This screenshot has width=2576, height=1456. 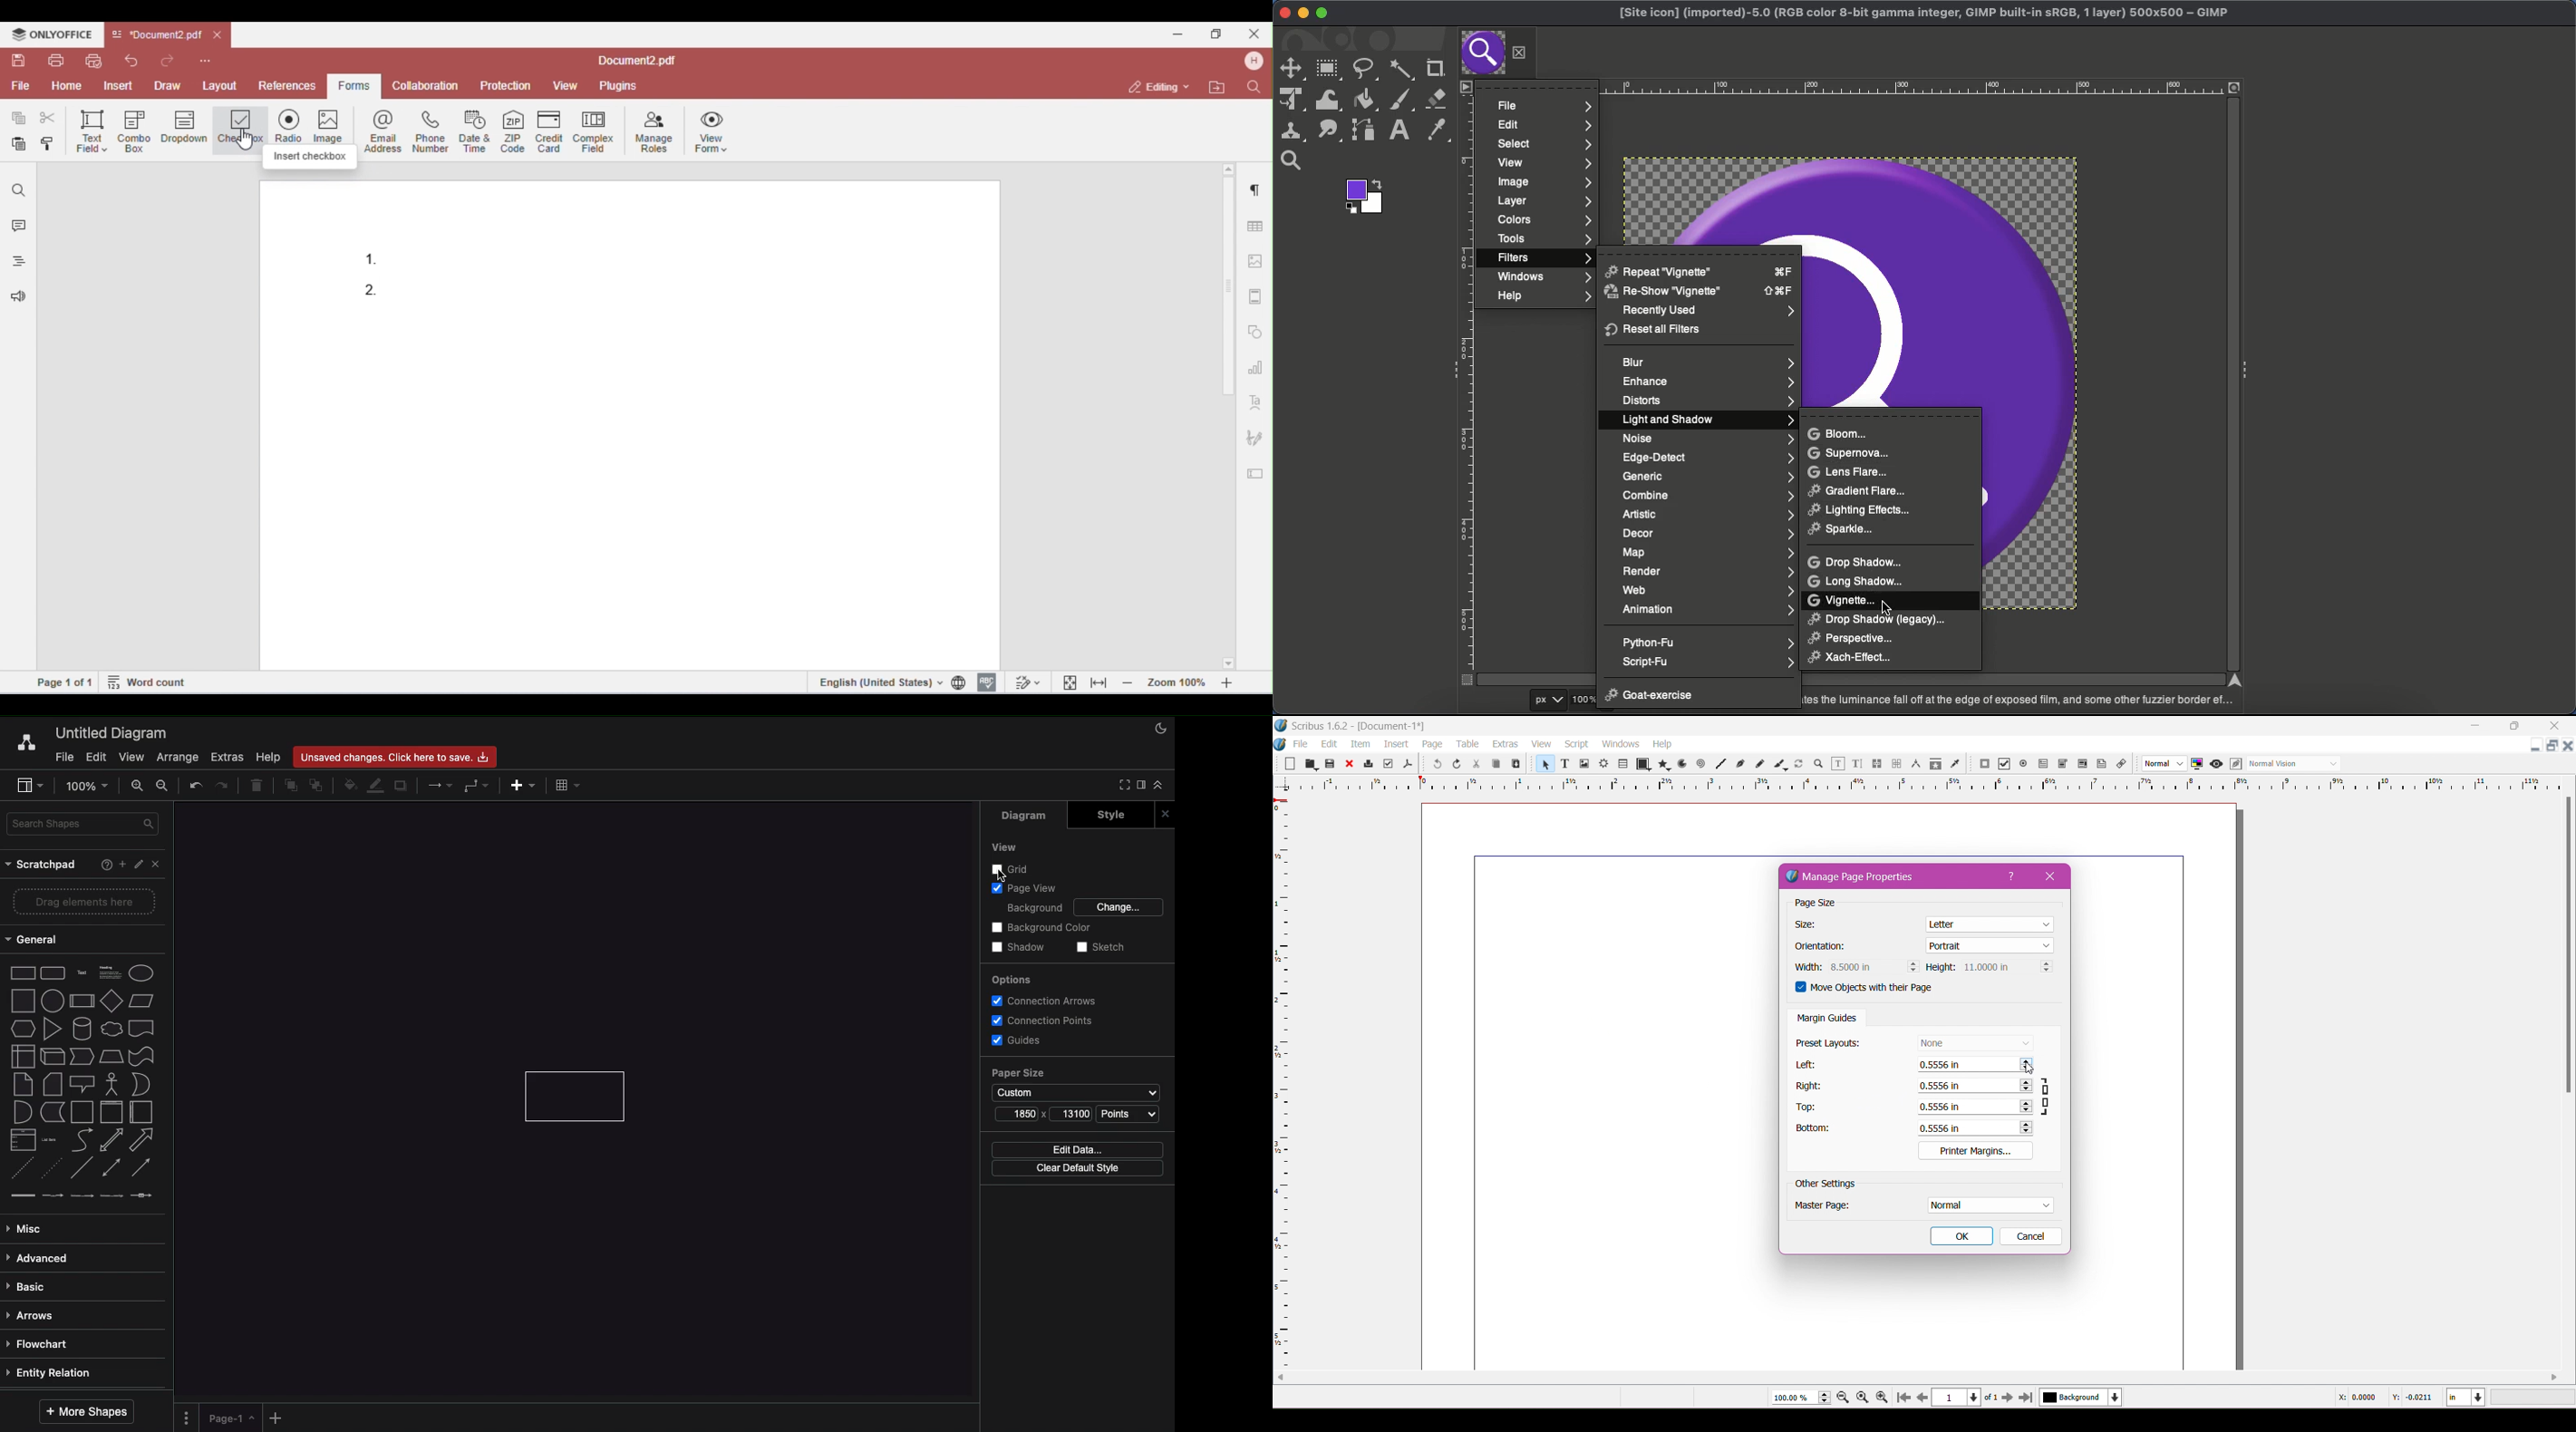 What do you see at coordinates (2466, 1398) in the screenshot?
I see `Select the current unit` at bounding box center [2466, 1398].